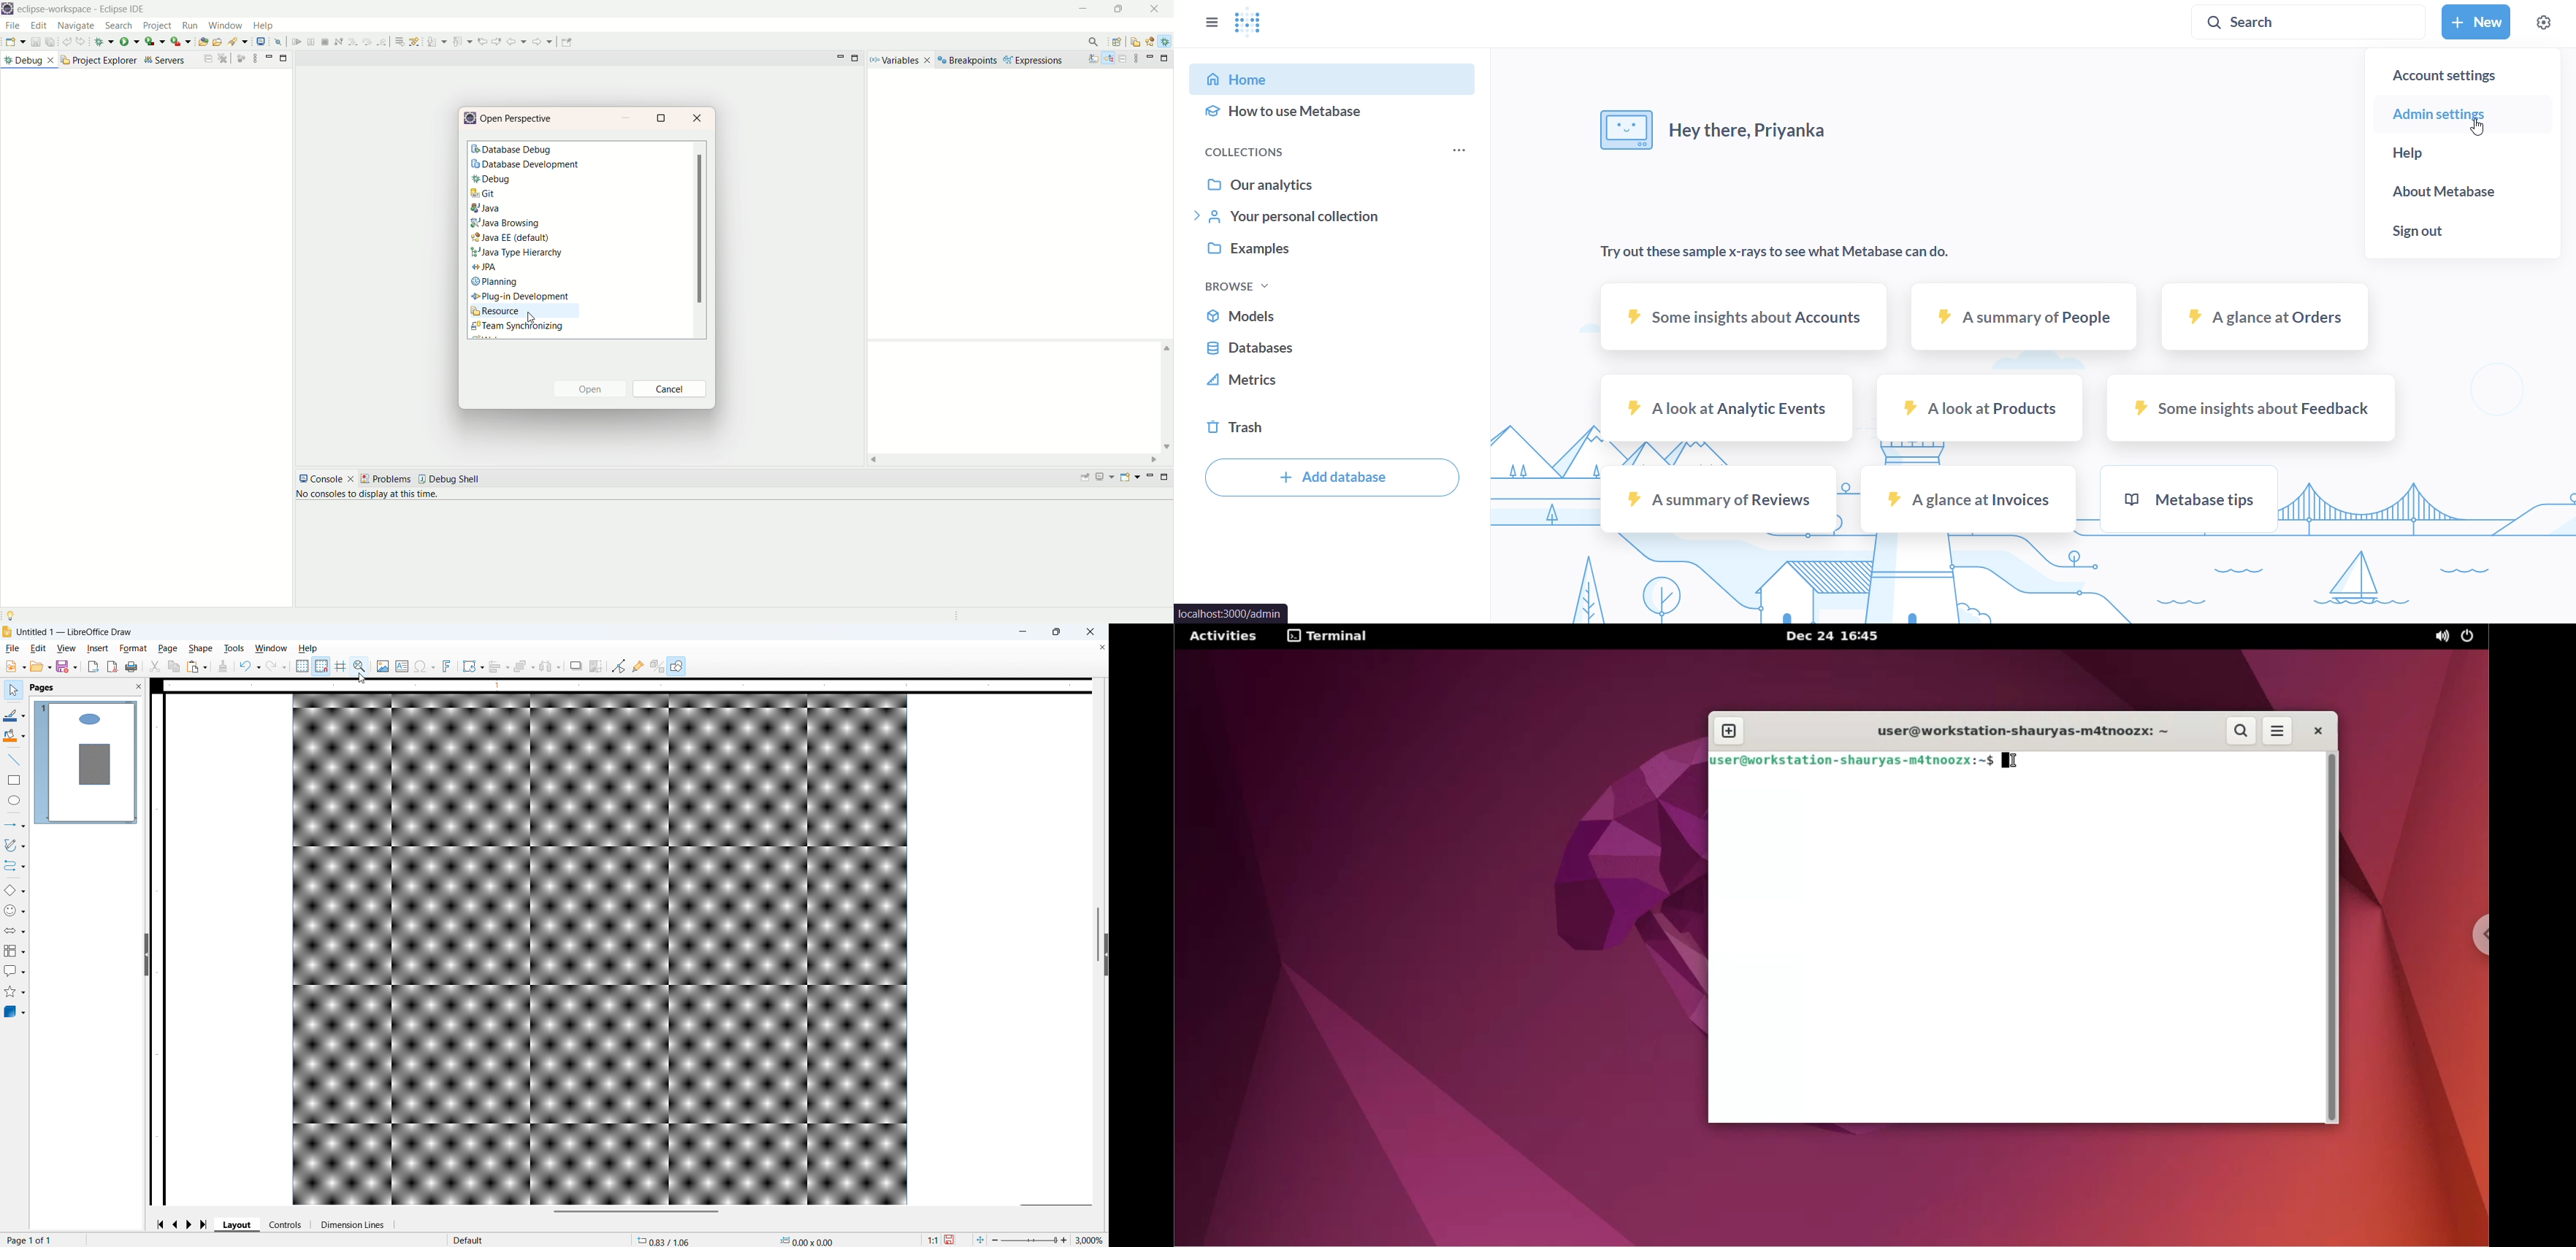 Image resolution: width=2576 pixels, height=1260 pixels. What do you see at coordinates (179, 42) in the screenshot?
I see `run last tool` at bounding box center [179, 42].